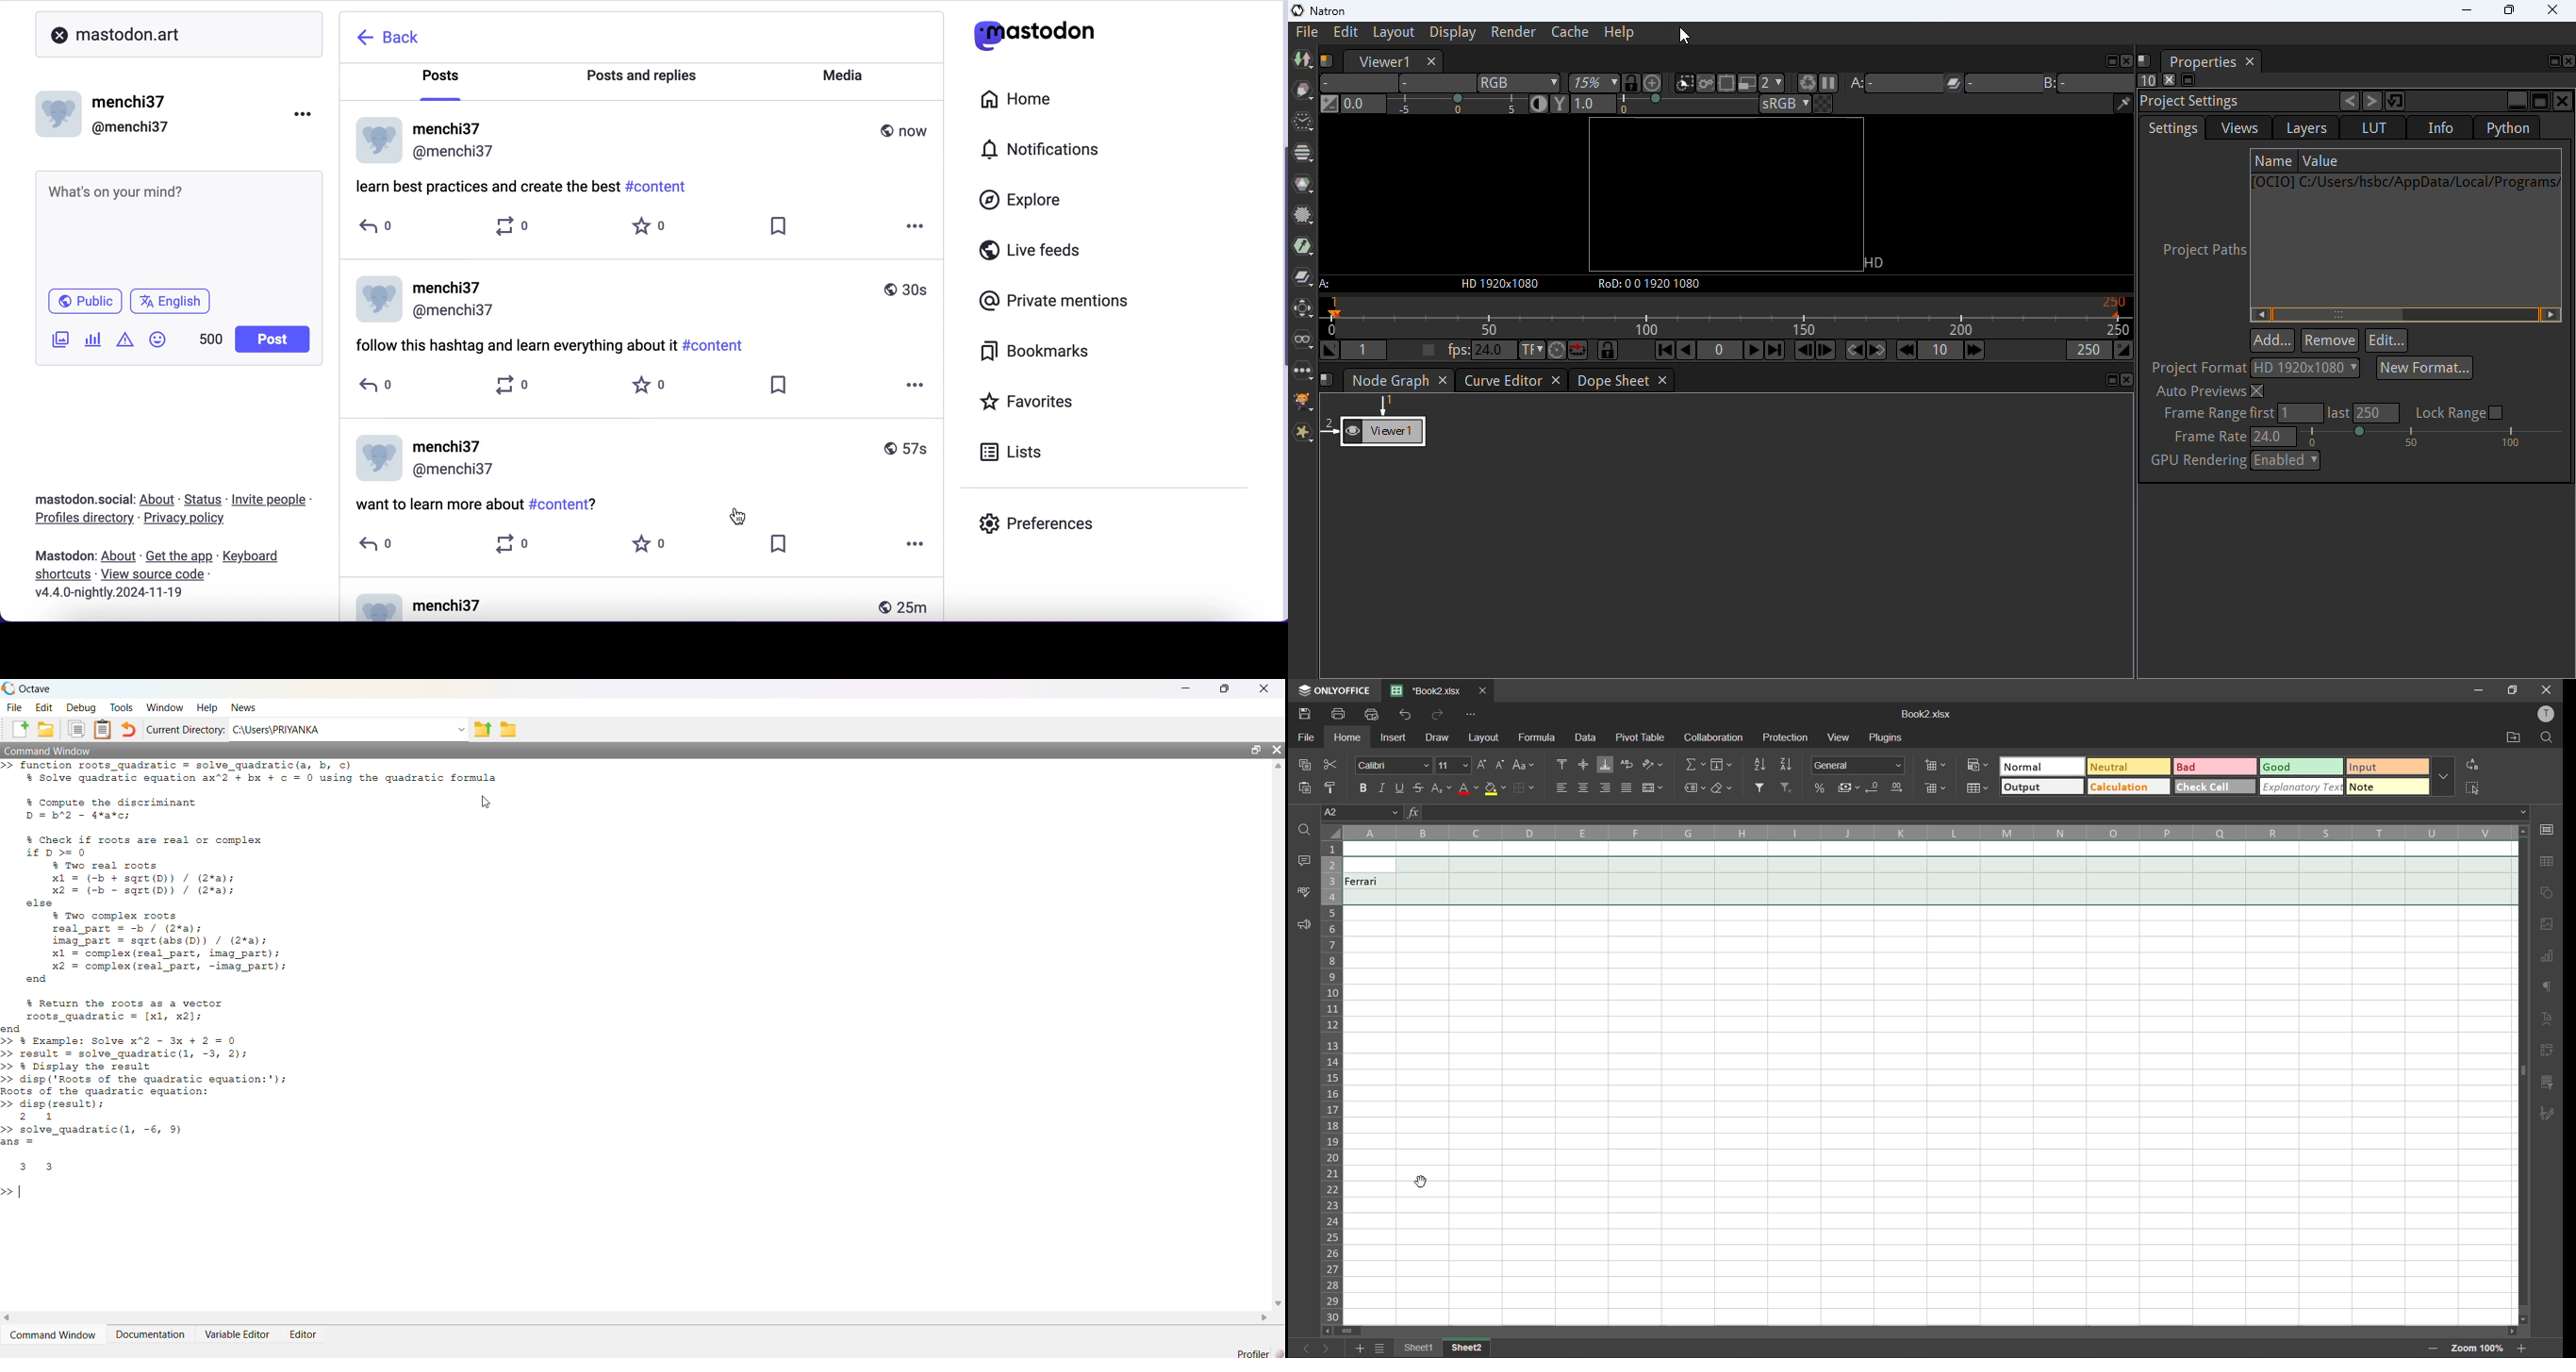 This screenshot has height=1372, width=2576. I want to click on unhidden row, so click(1924, 881).